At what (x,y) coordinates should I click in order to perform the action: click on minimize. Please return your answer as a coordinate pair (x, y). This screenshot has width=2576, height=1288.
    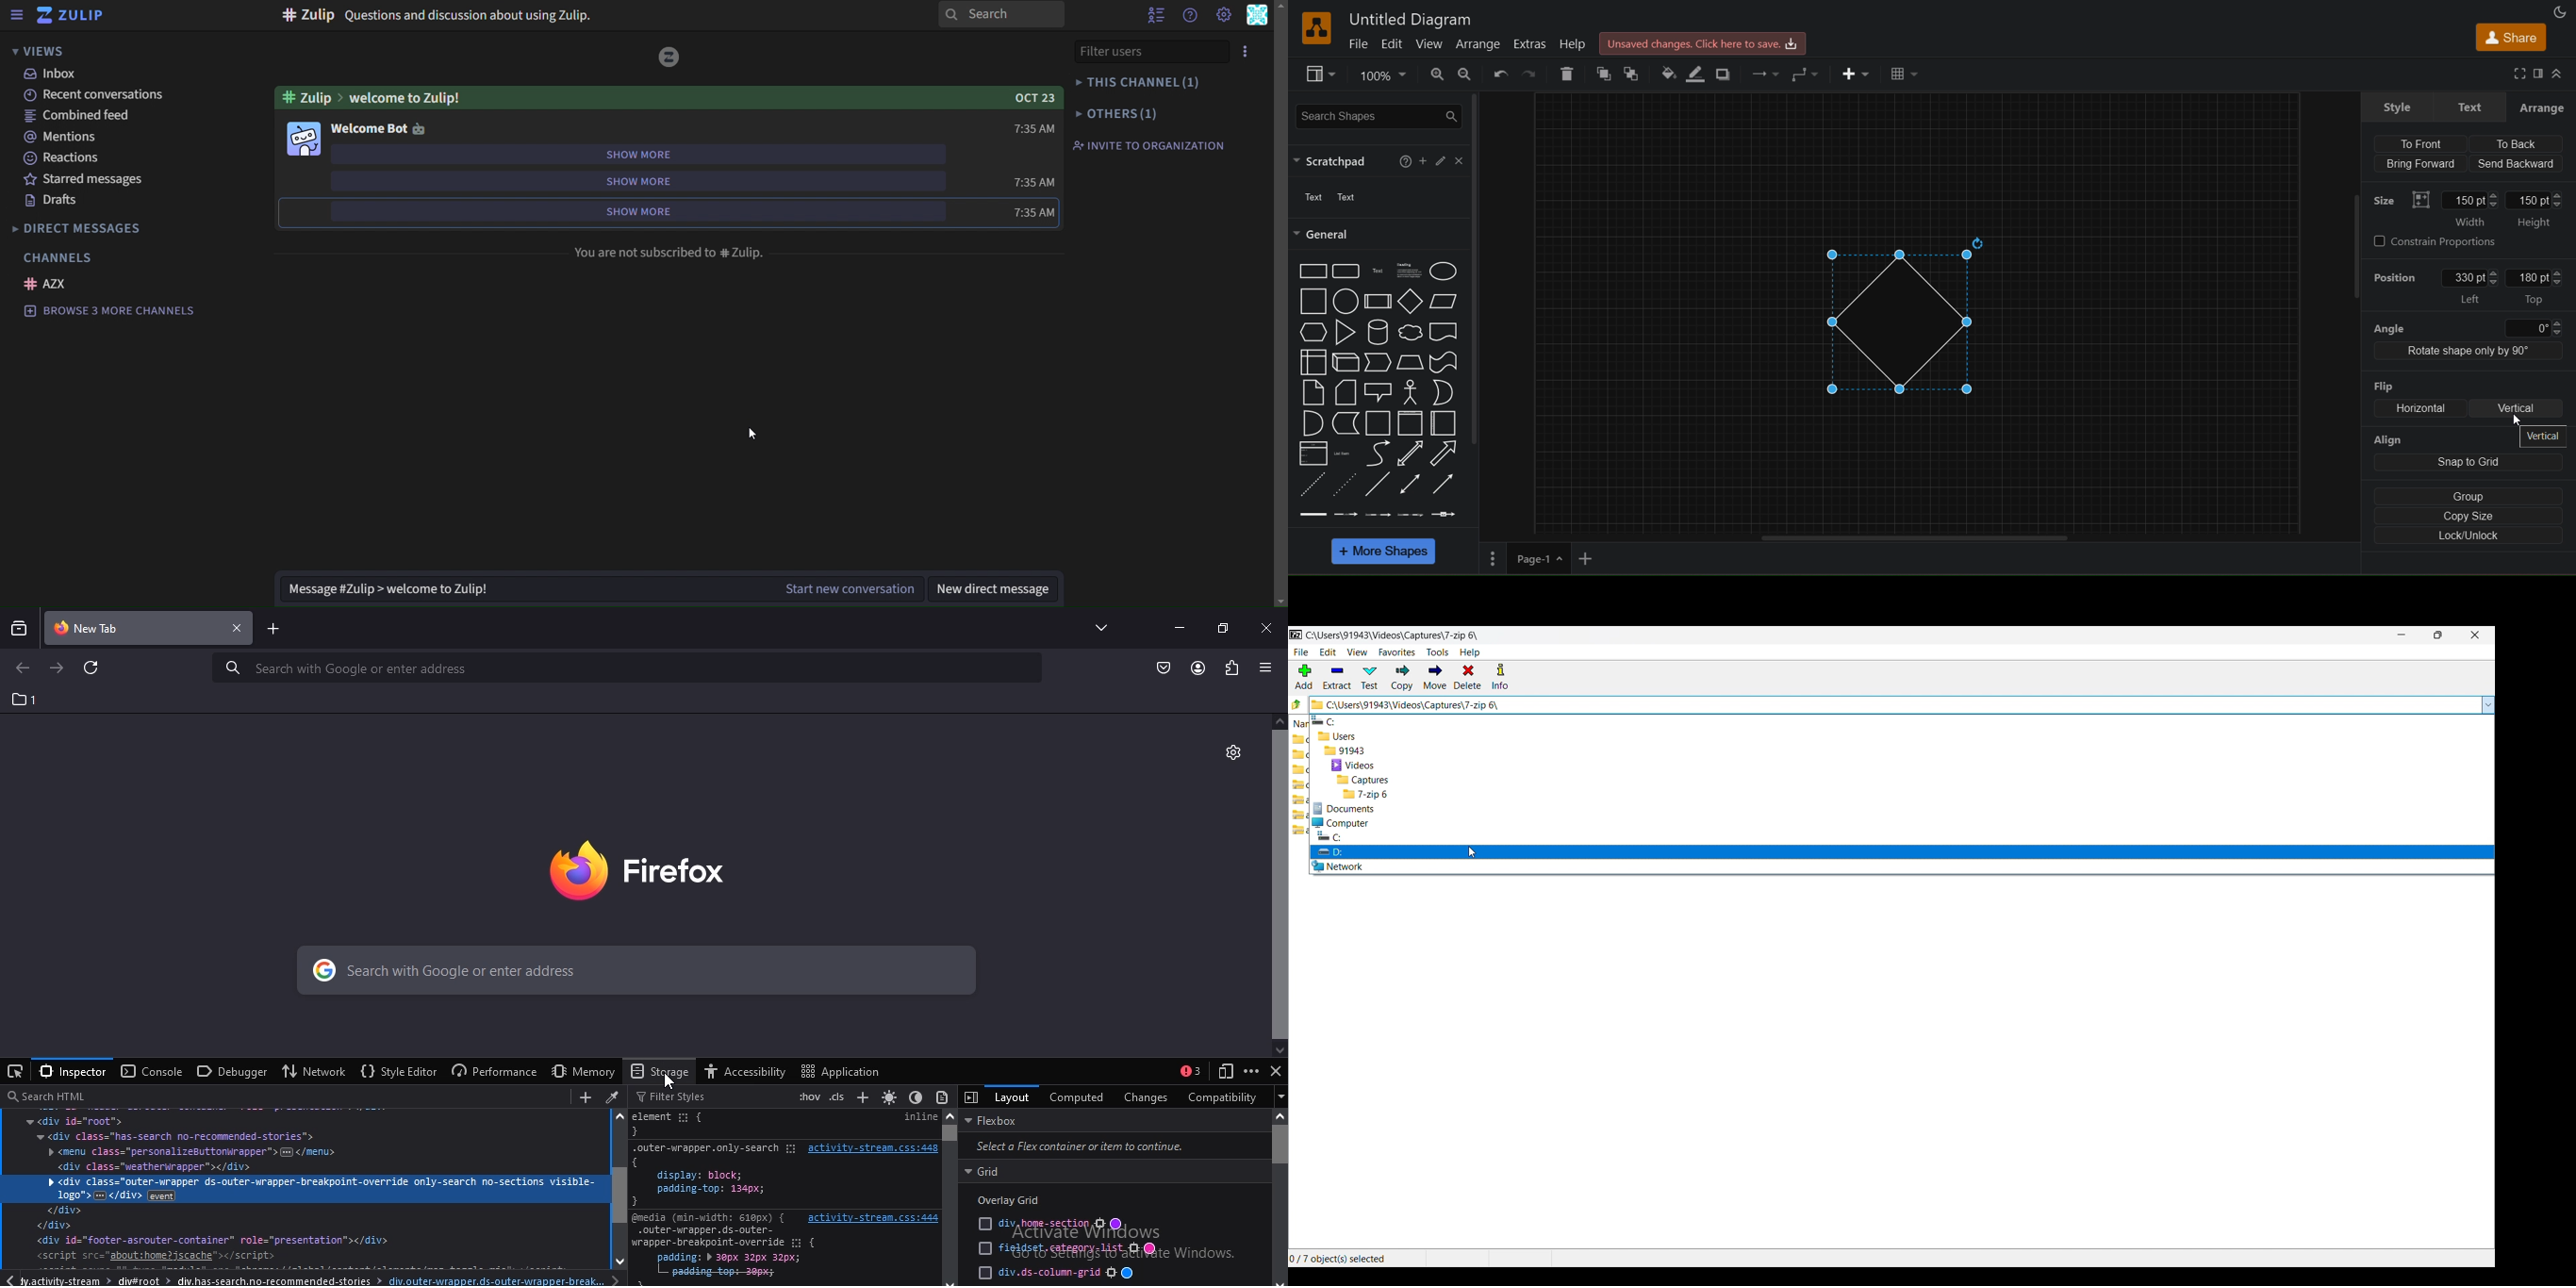
    Looking at the image, I should click on (1179, 627).